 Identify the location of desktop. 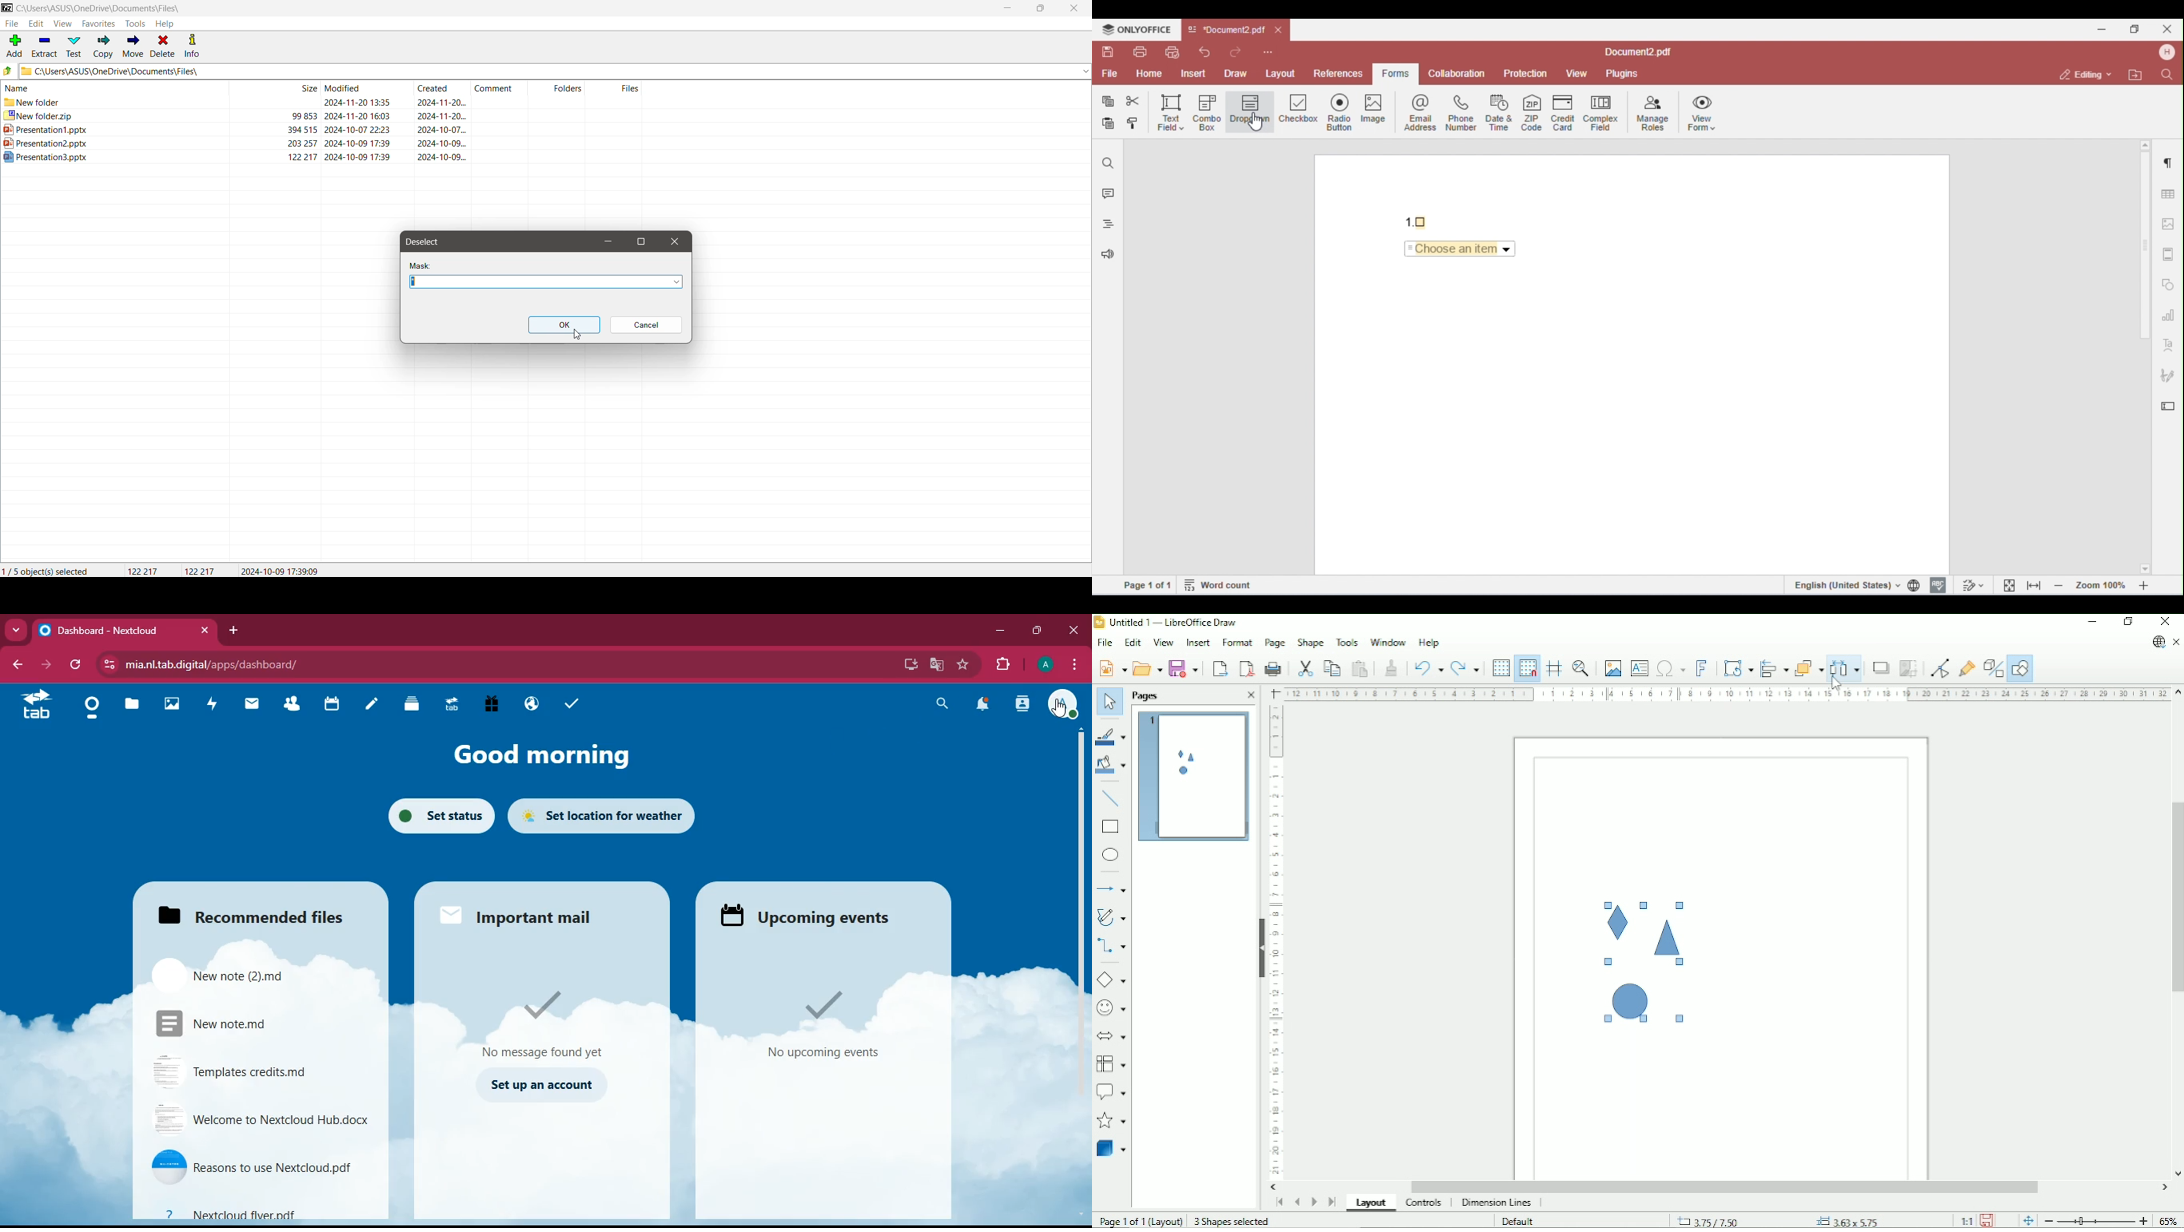
(911, 664).